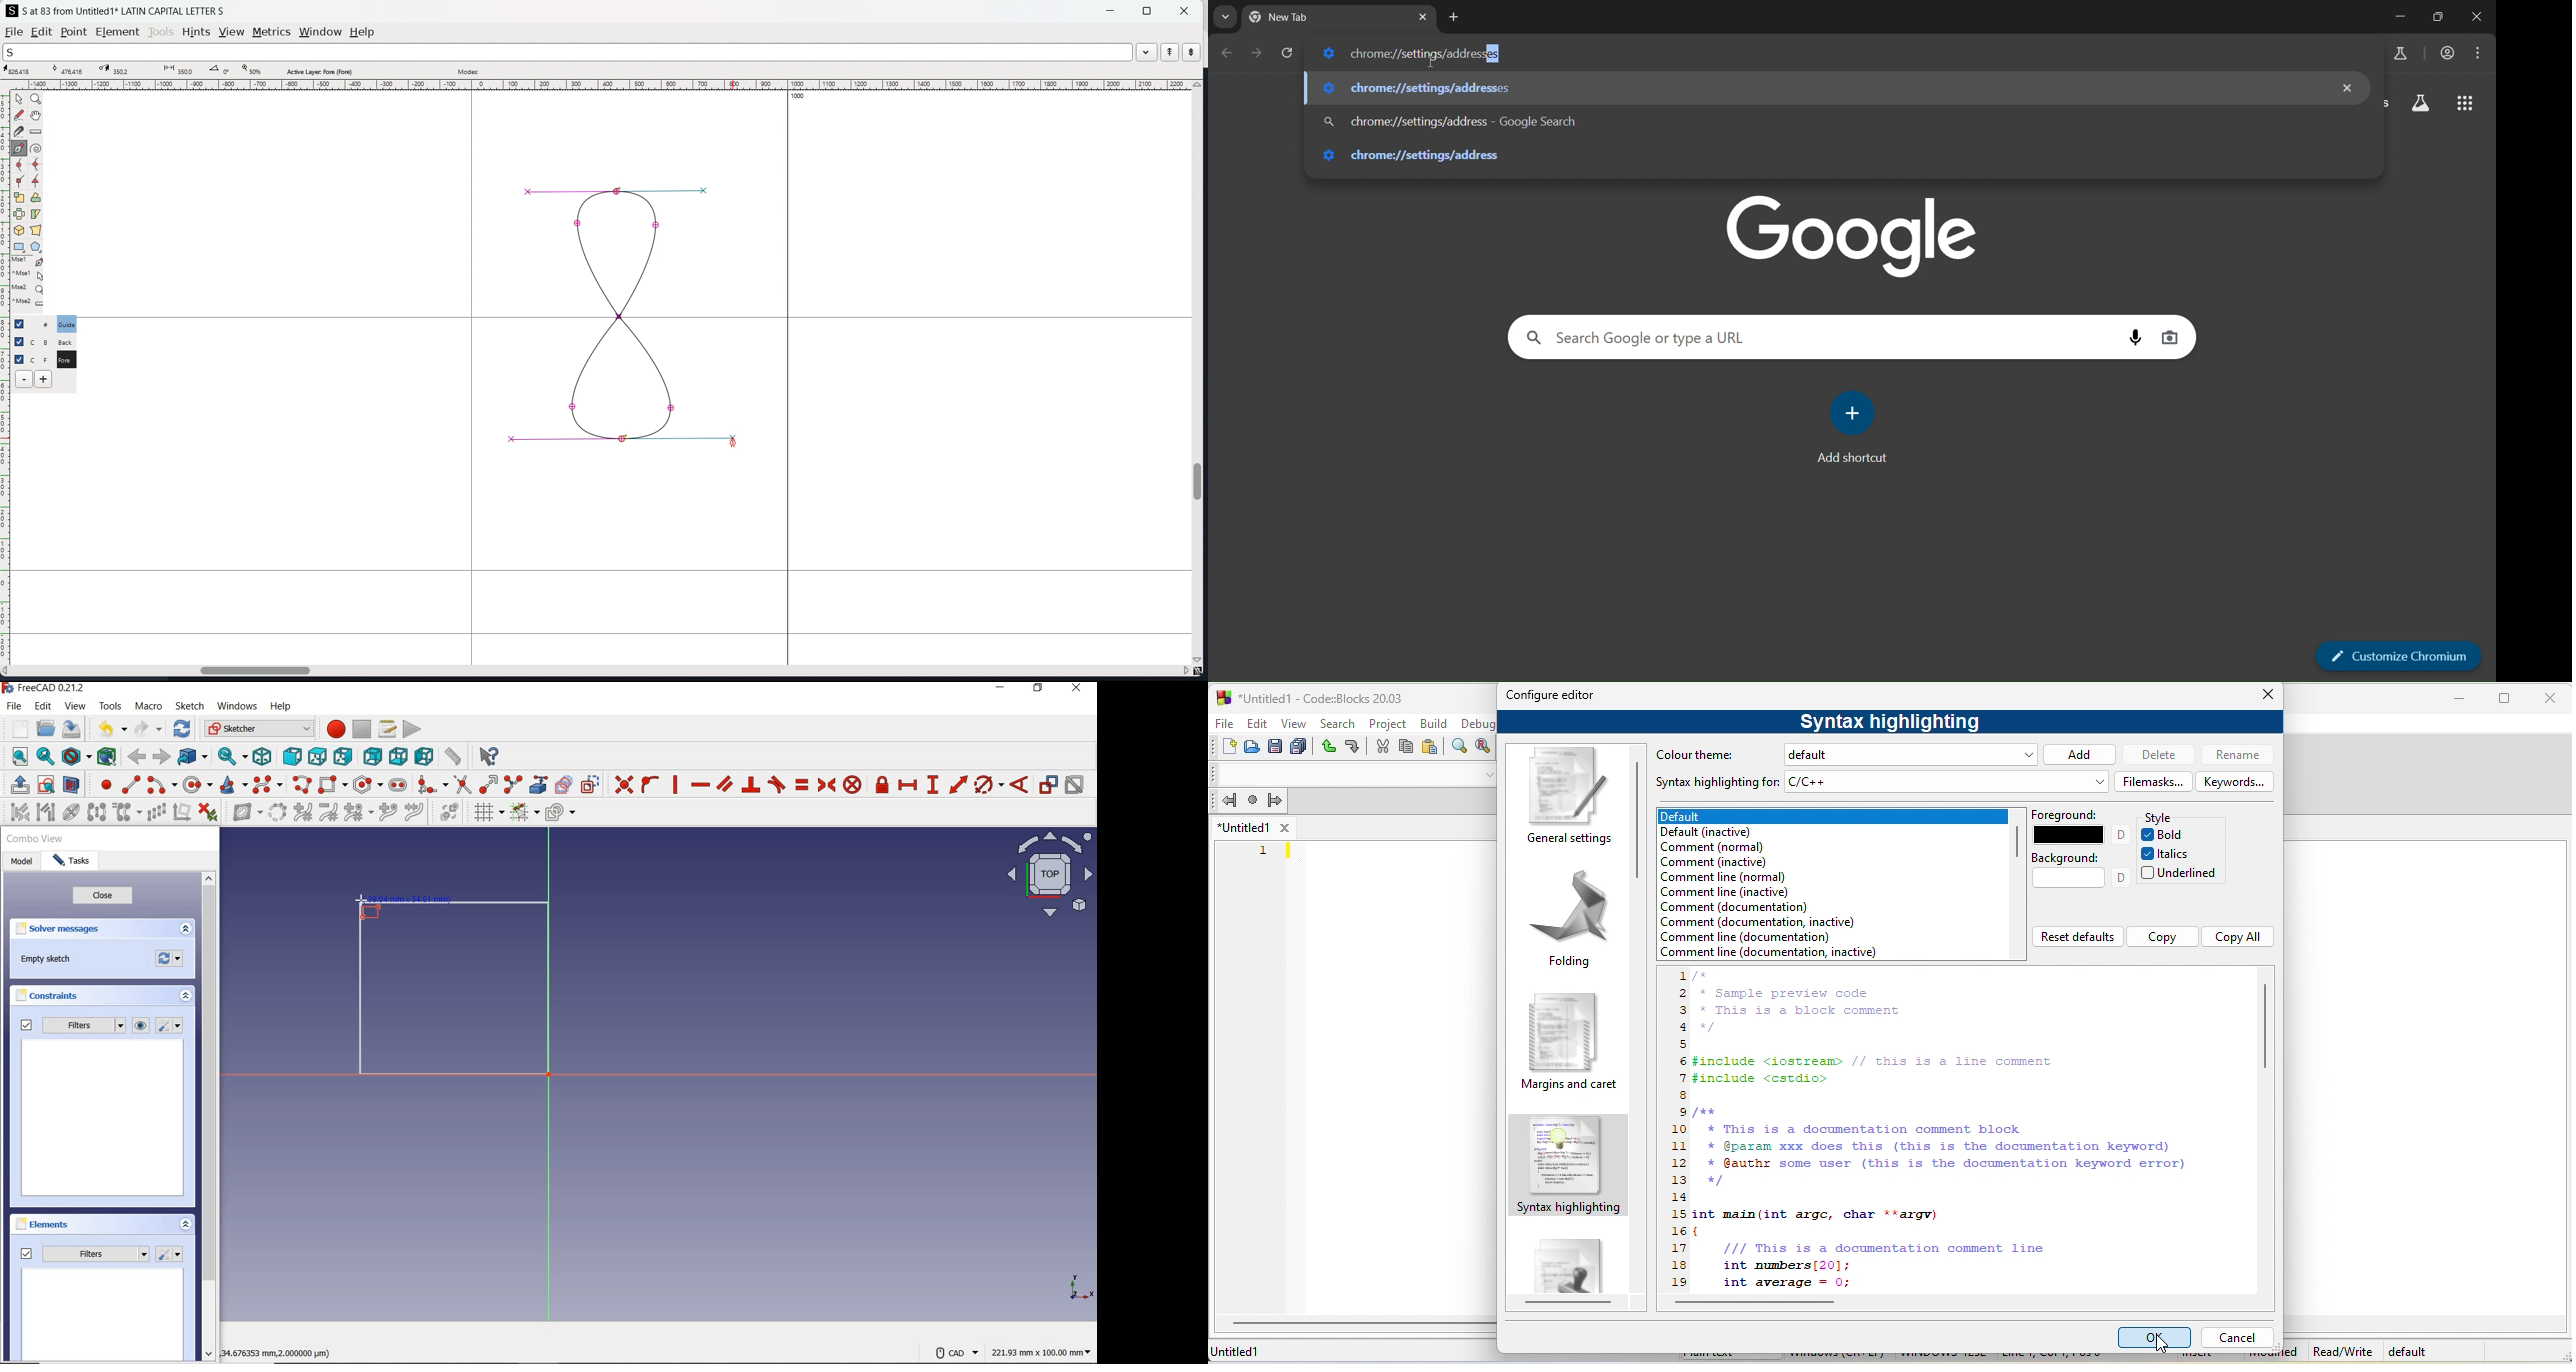  What do you see at coordinates (1081, 1288) in the screenshot?
I see `XYZ SCALE` at bounding box center [1081, 1288].